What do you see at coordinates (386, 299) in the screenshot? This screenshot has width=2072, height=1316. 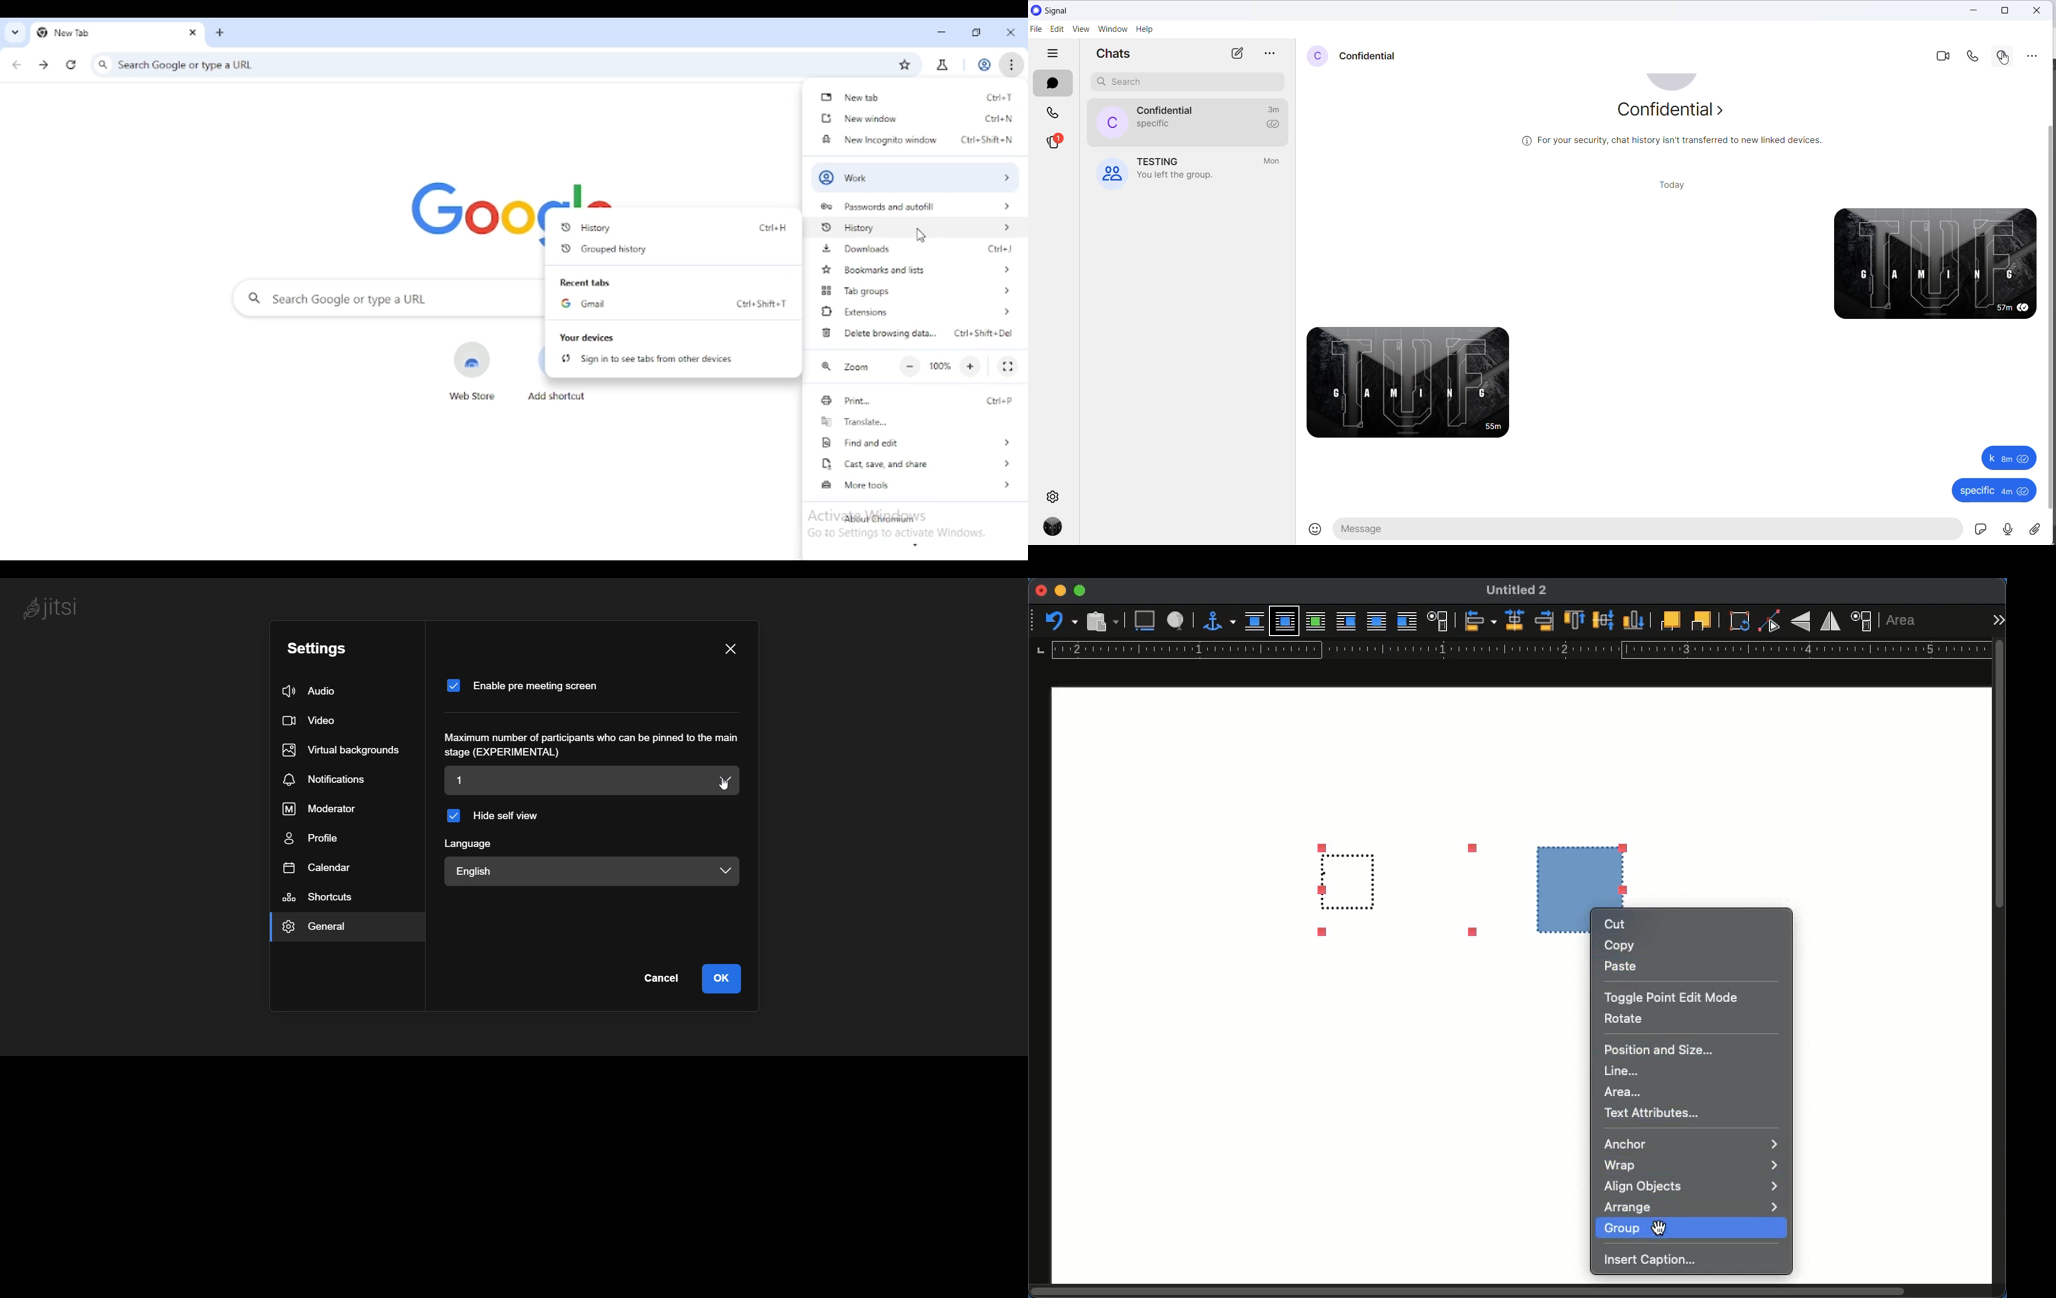 I see `search google or type a URL` at bounding box center [386, 299].